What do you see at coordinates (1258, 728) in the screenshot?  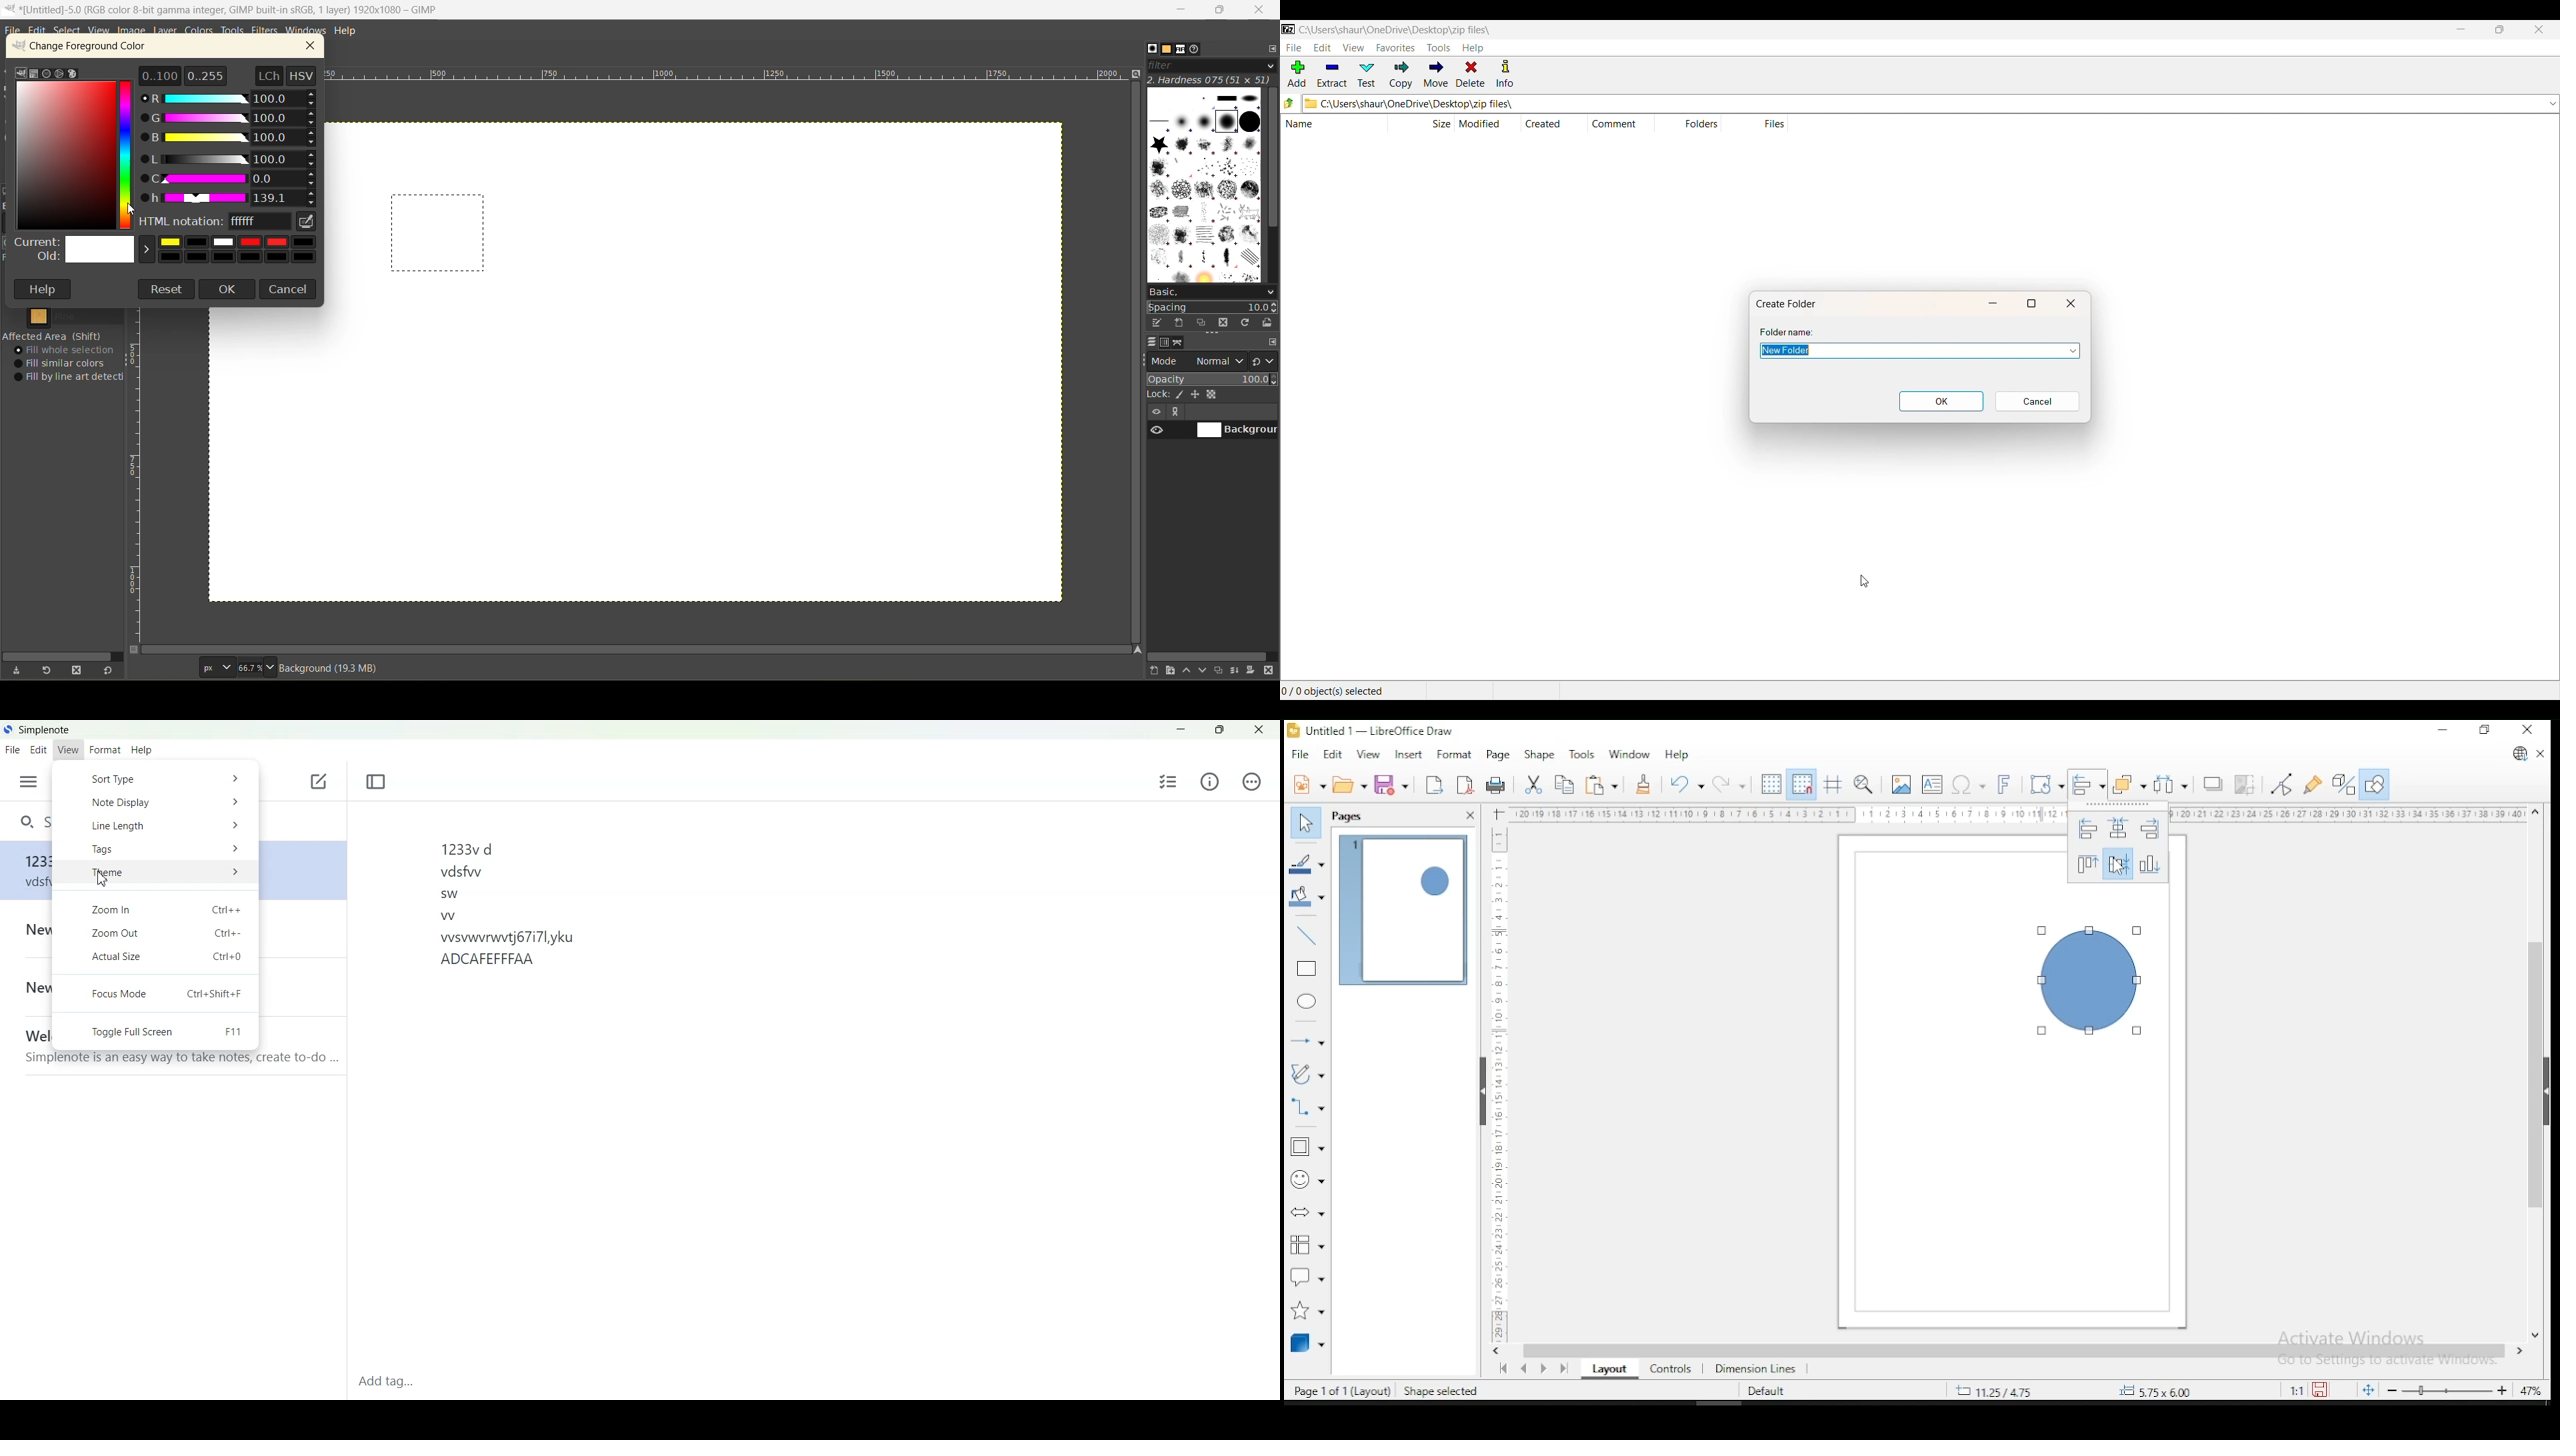 I see `Close` at bounding box center [1258, 728].